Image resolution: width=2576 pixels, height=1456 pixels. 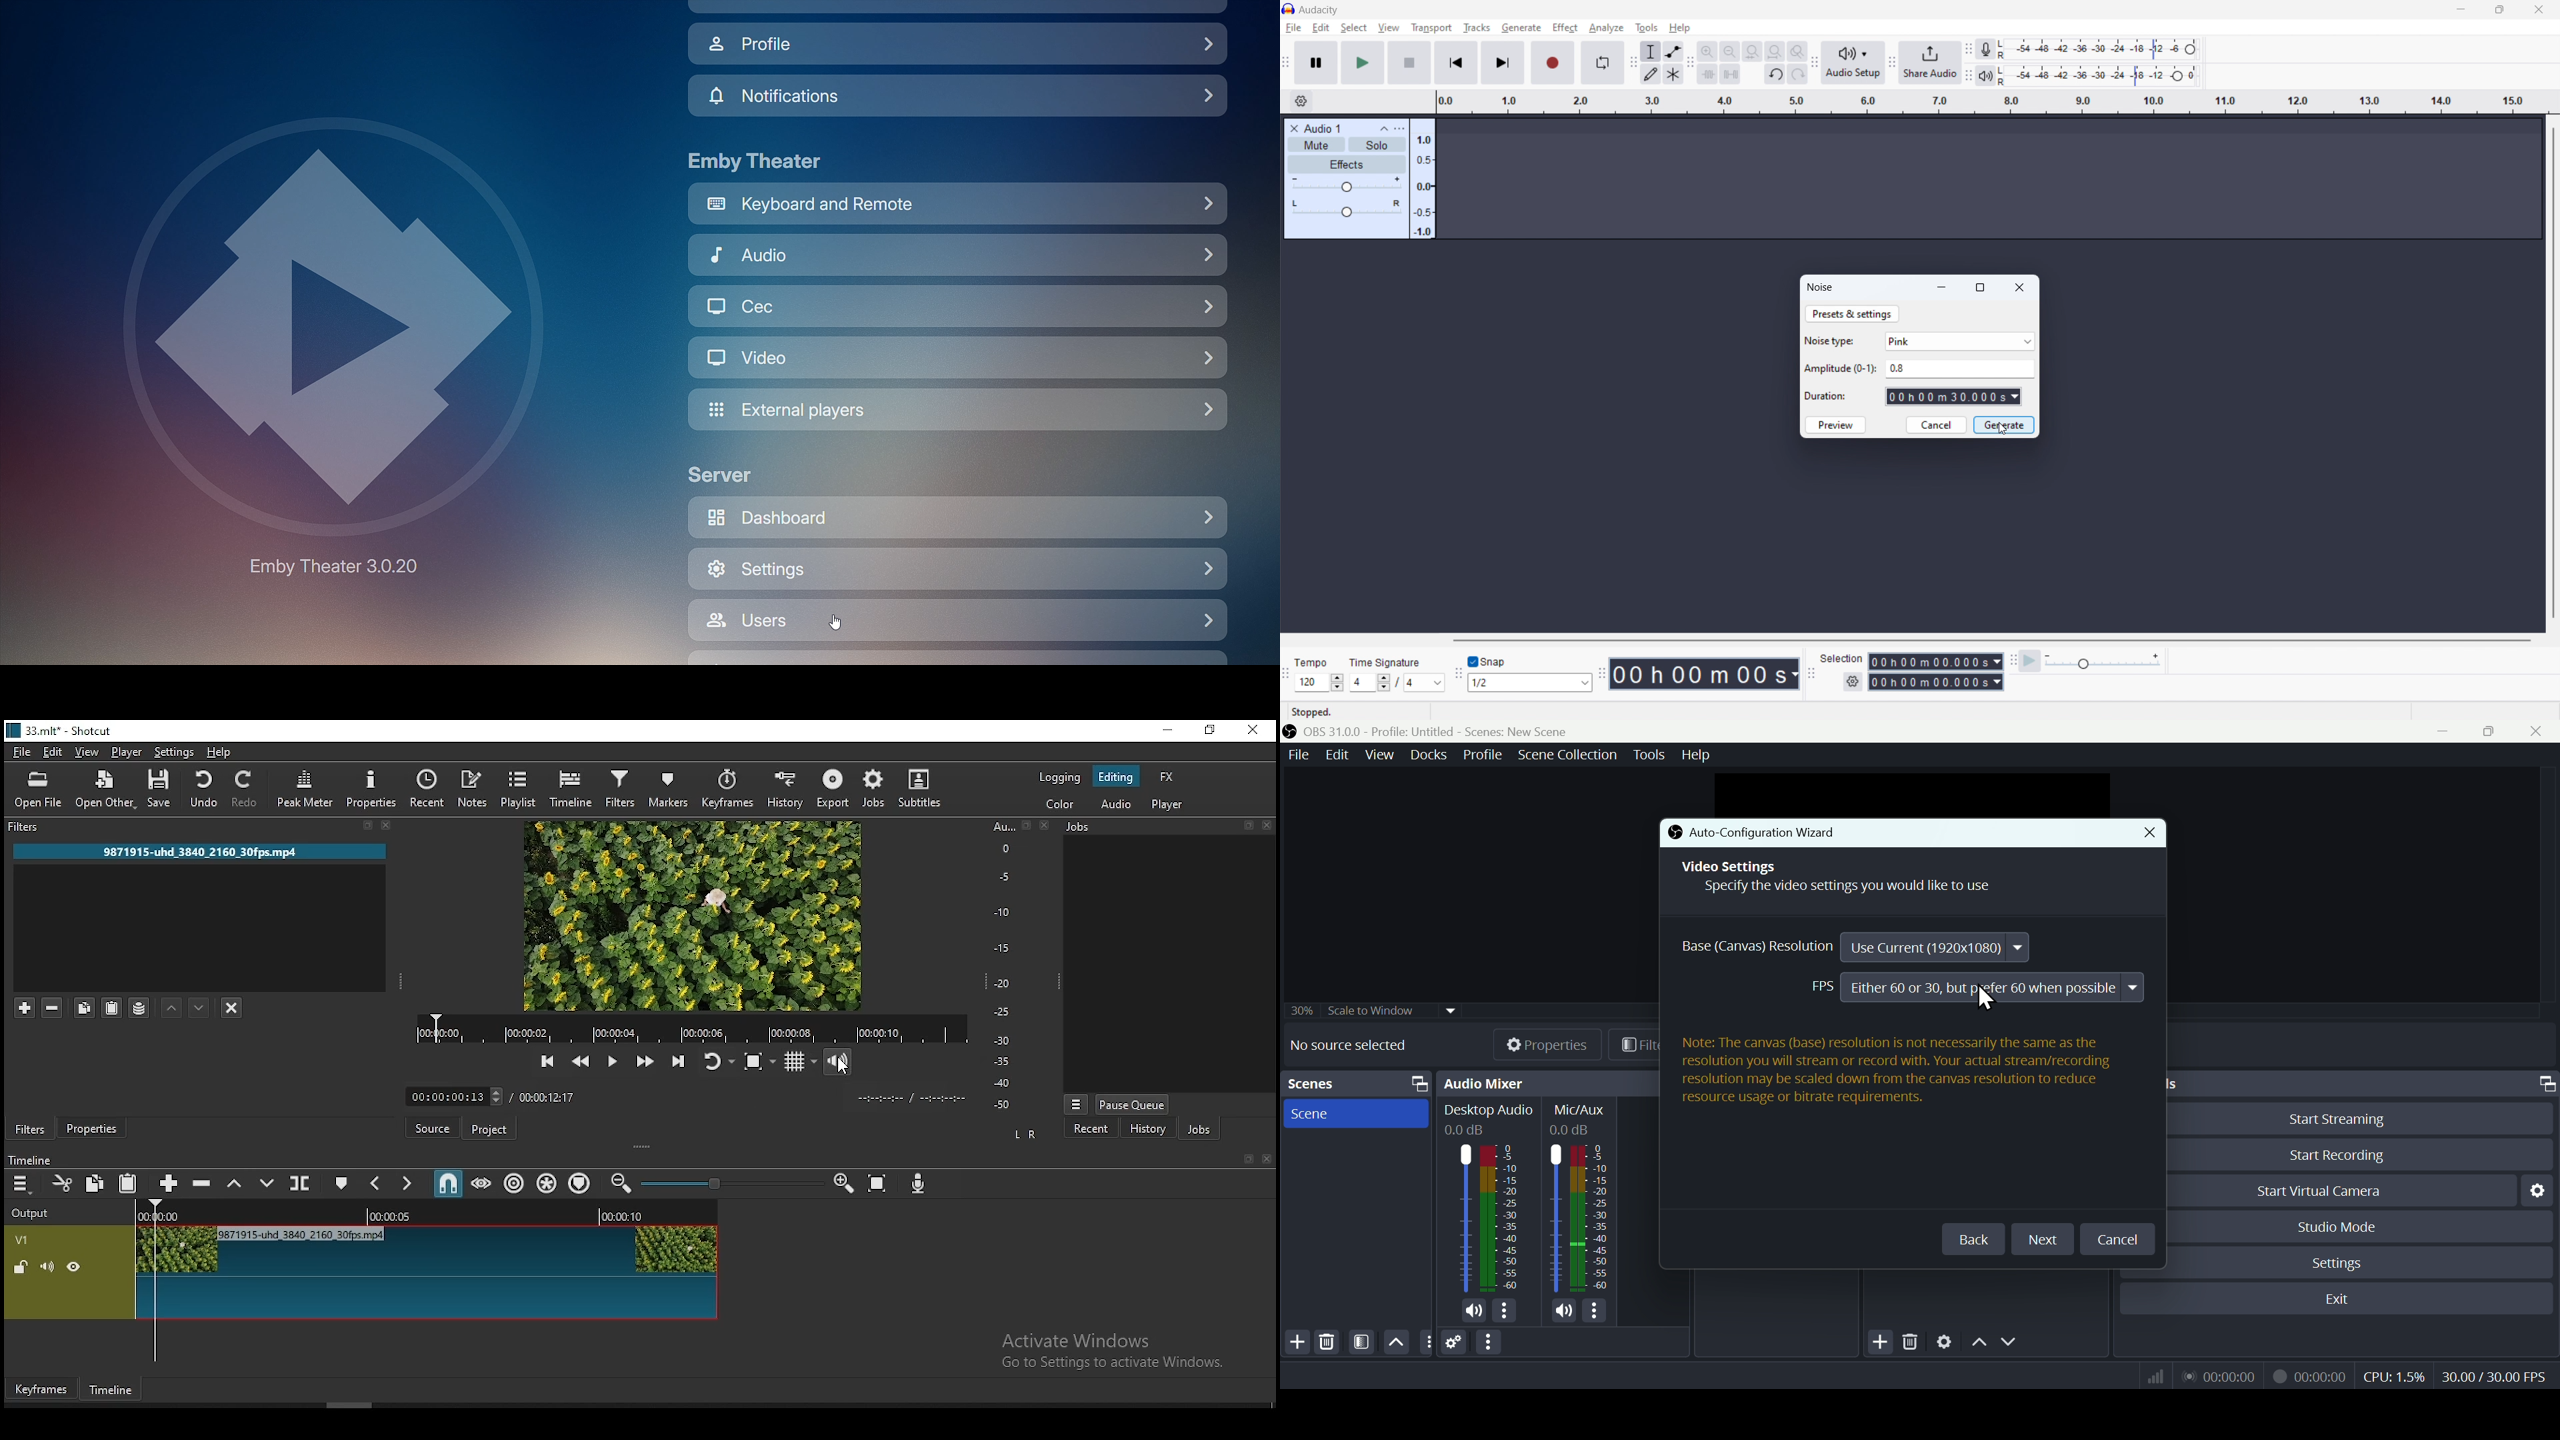 What do you see at coordinates (1363, 63) in the screenshot?
I see `play` at bounding box center [1363, 63].